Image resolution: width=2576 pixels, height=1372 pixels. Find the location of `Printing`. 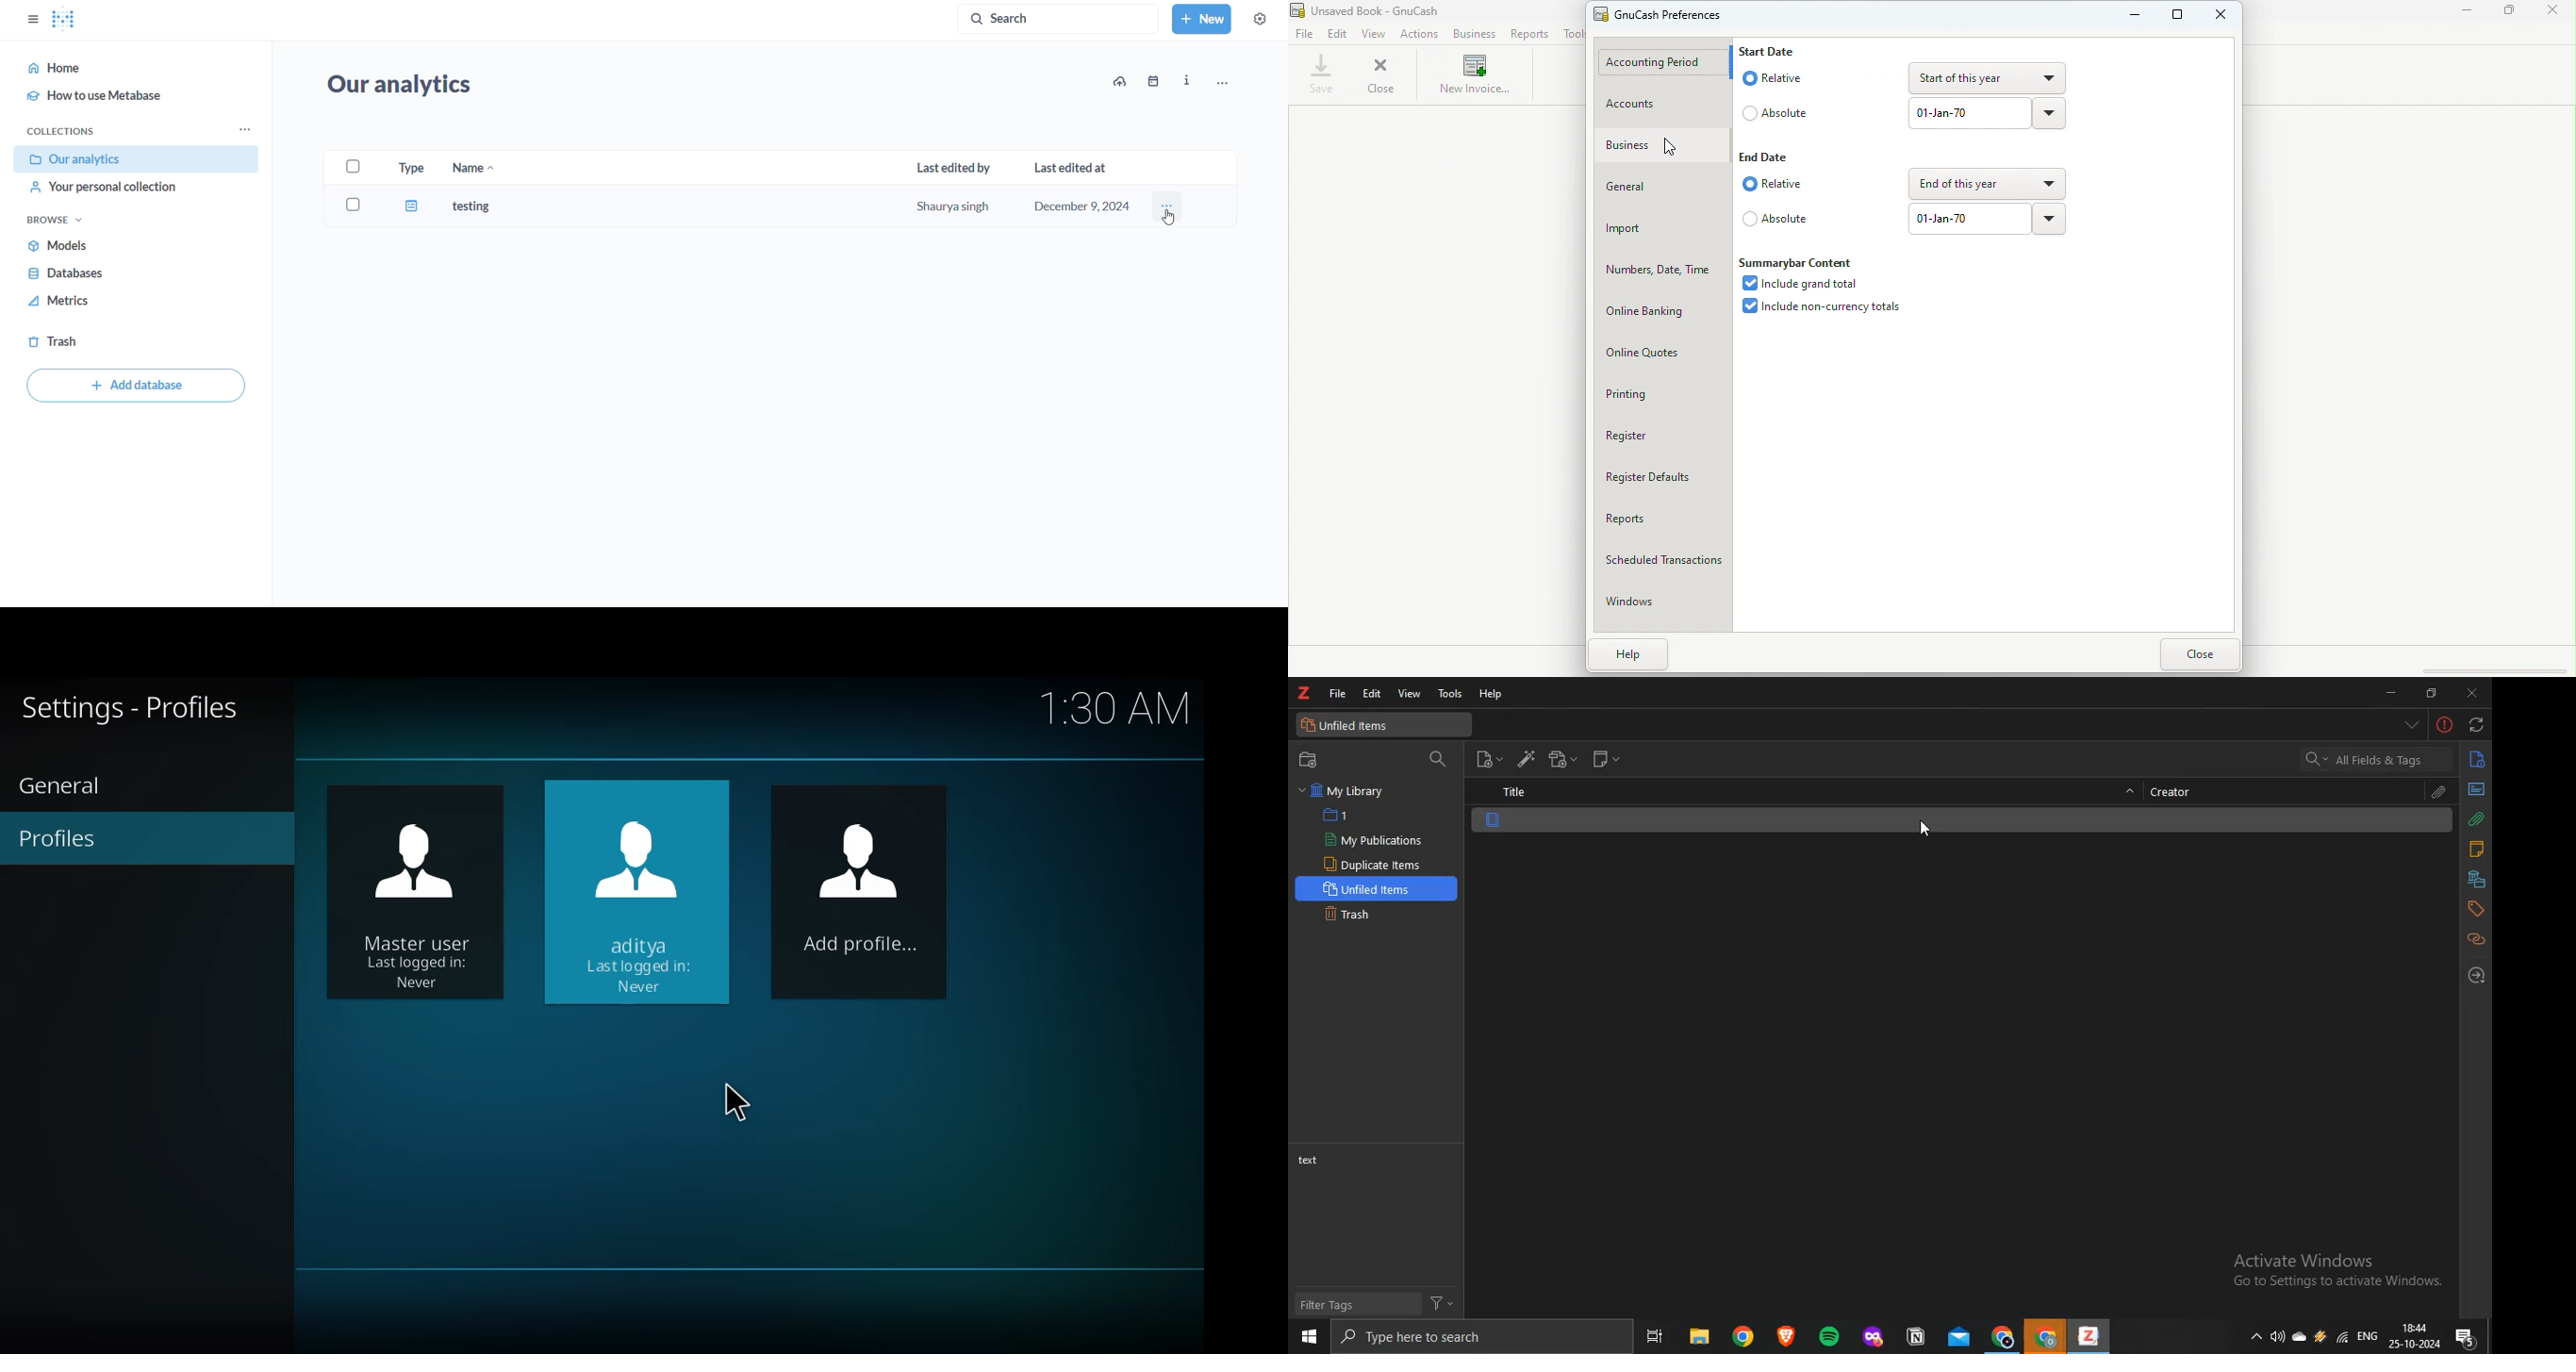

Printing is located at coordinates (1662, 392).